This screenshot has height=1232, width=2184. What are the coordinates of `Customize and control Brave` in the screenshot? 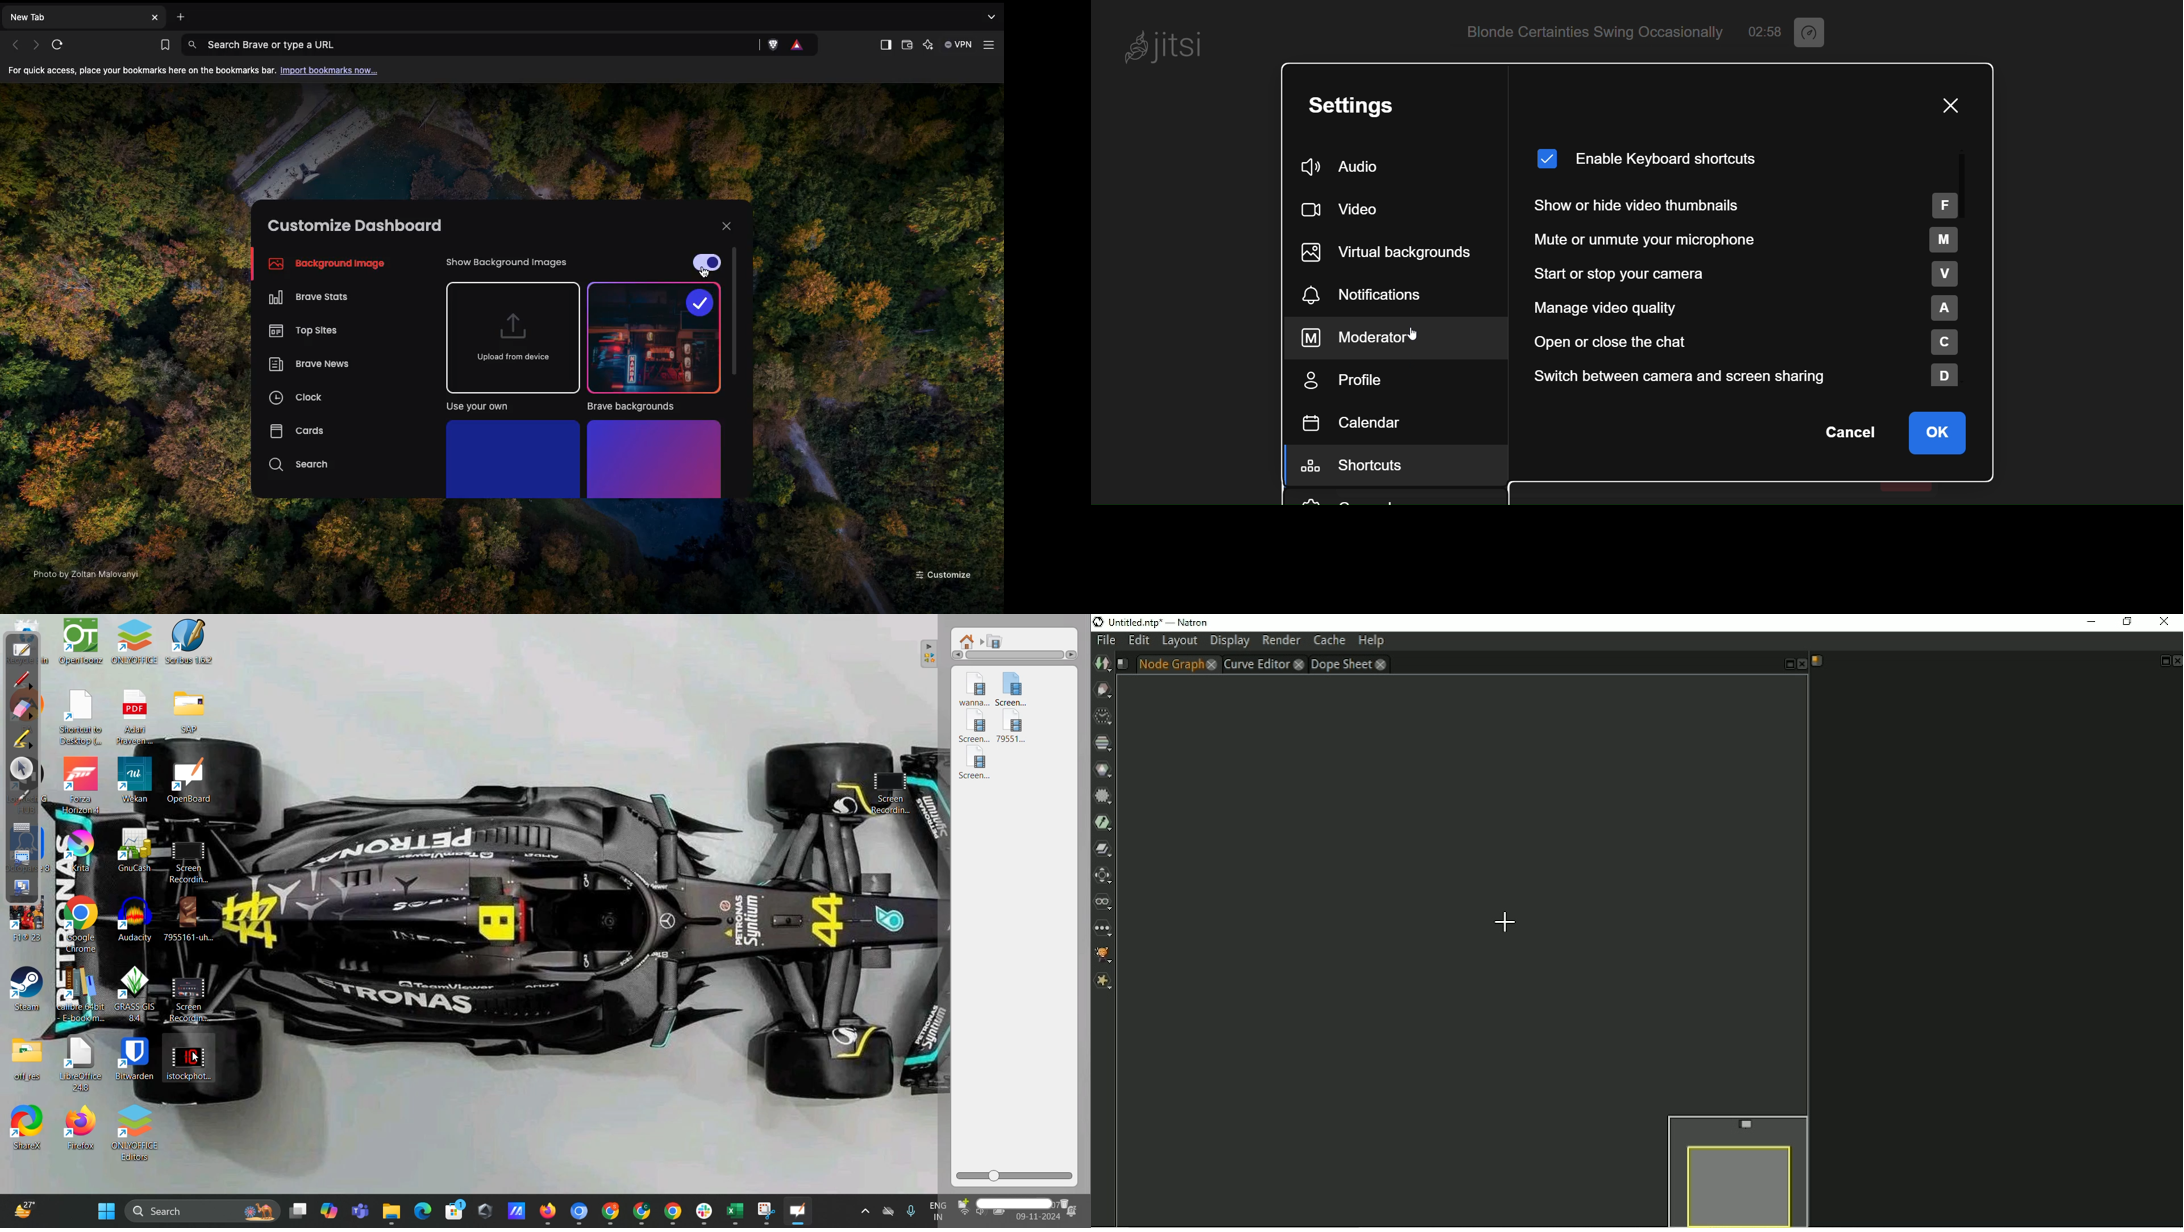 It's located at (989, 45).